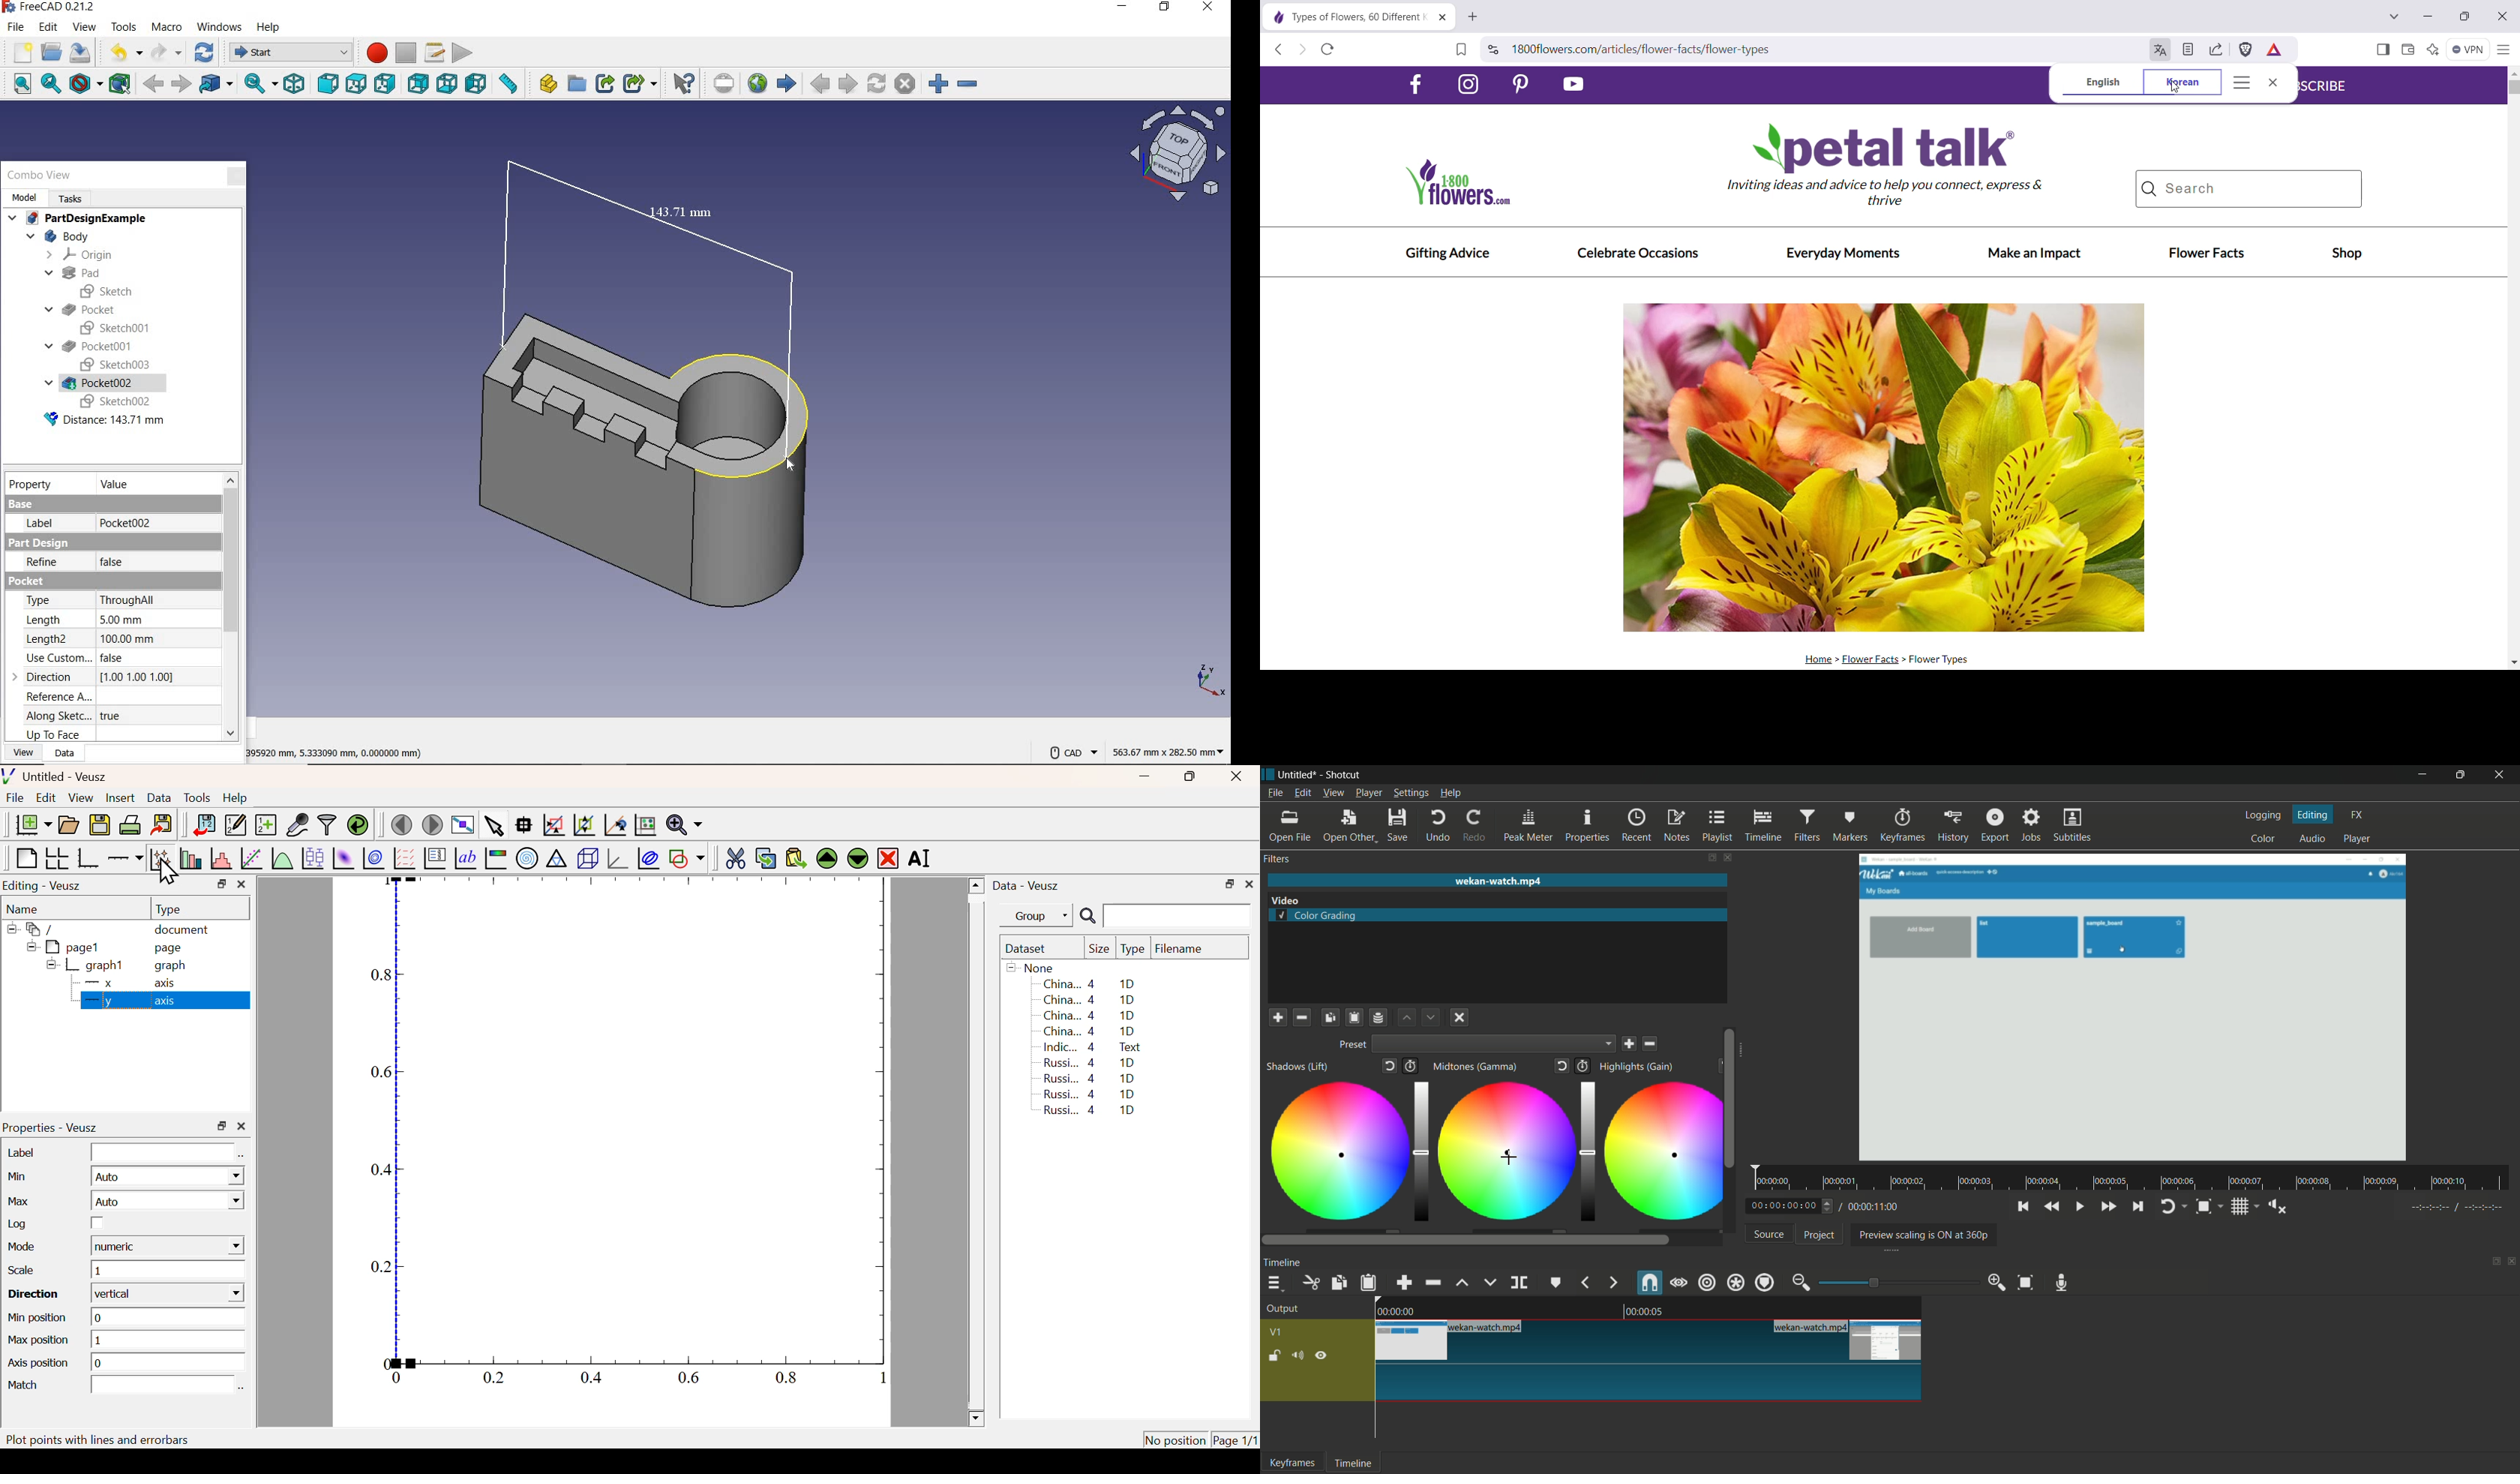  I want to click on macros, so click(435, 53).